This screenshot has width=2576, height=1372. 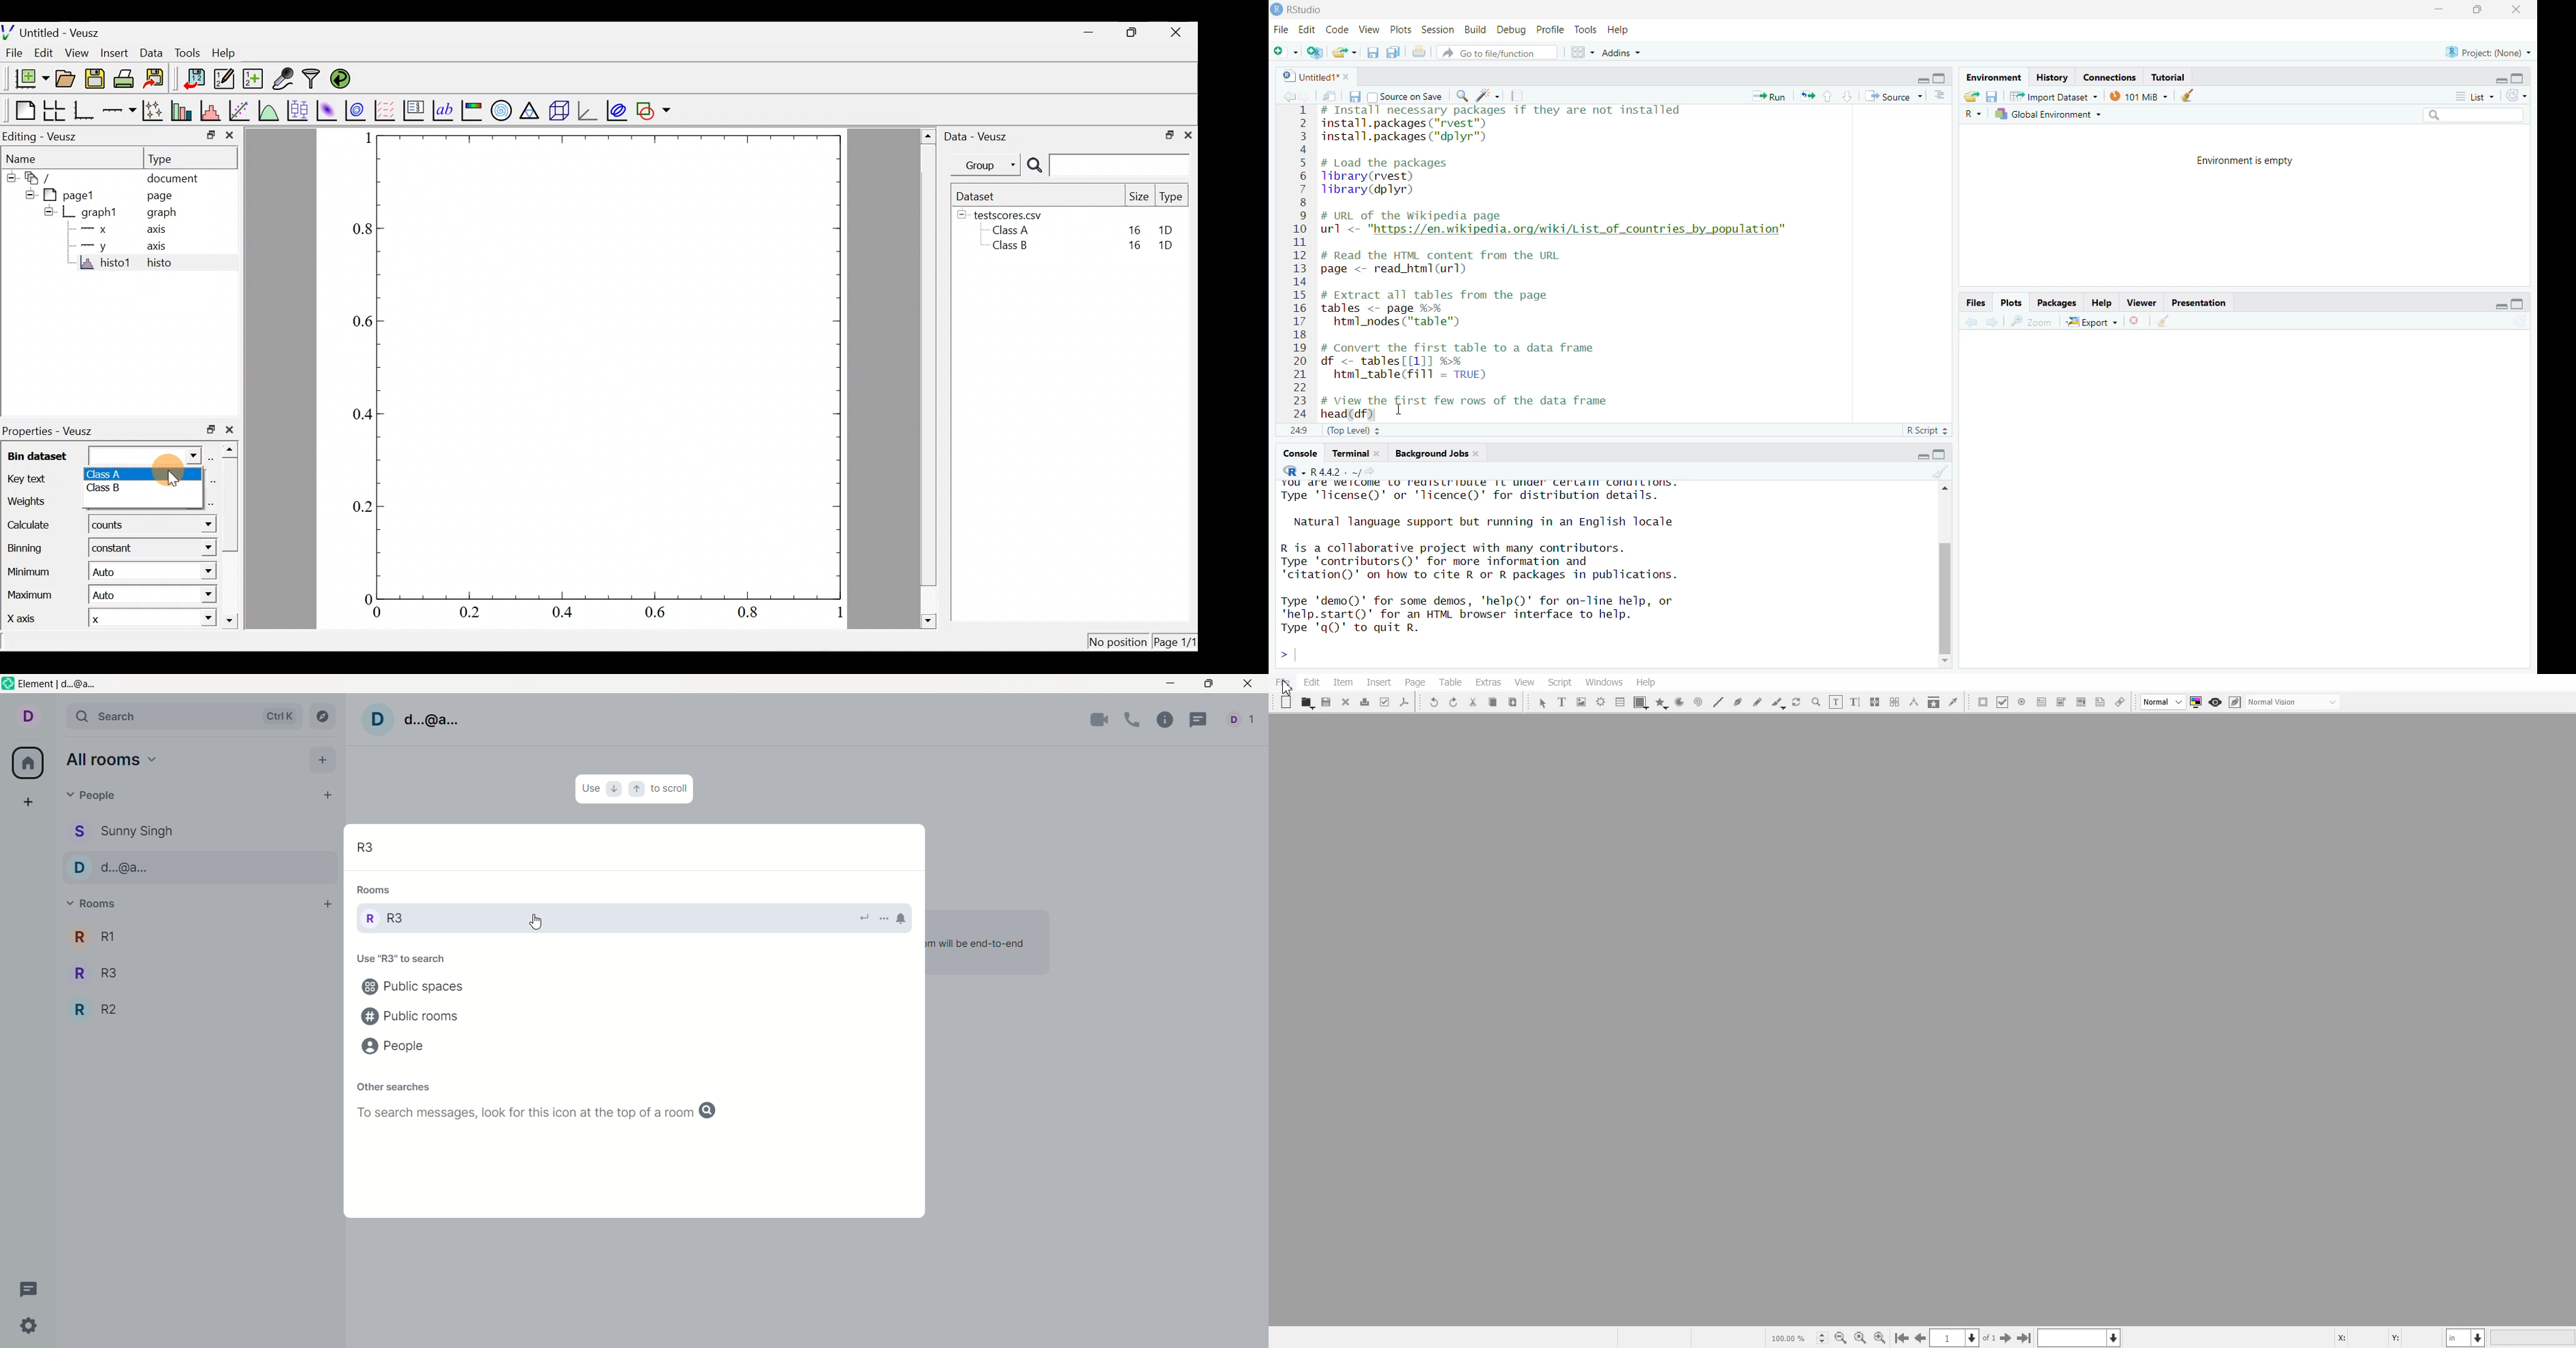 I want to click on Select Item, so click(x=1542, y=703).